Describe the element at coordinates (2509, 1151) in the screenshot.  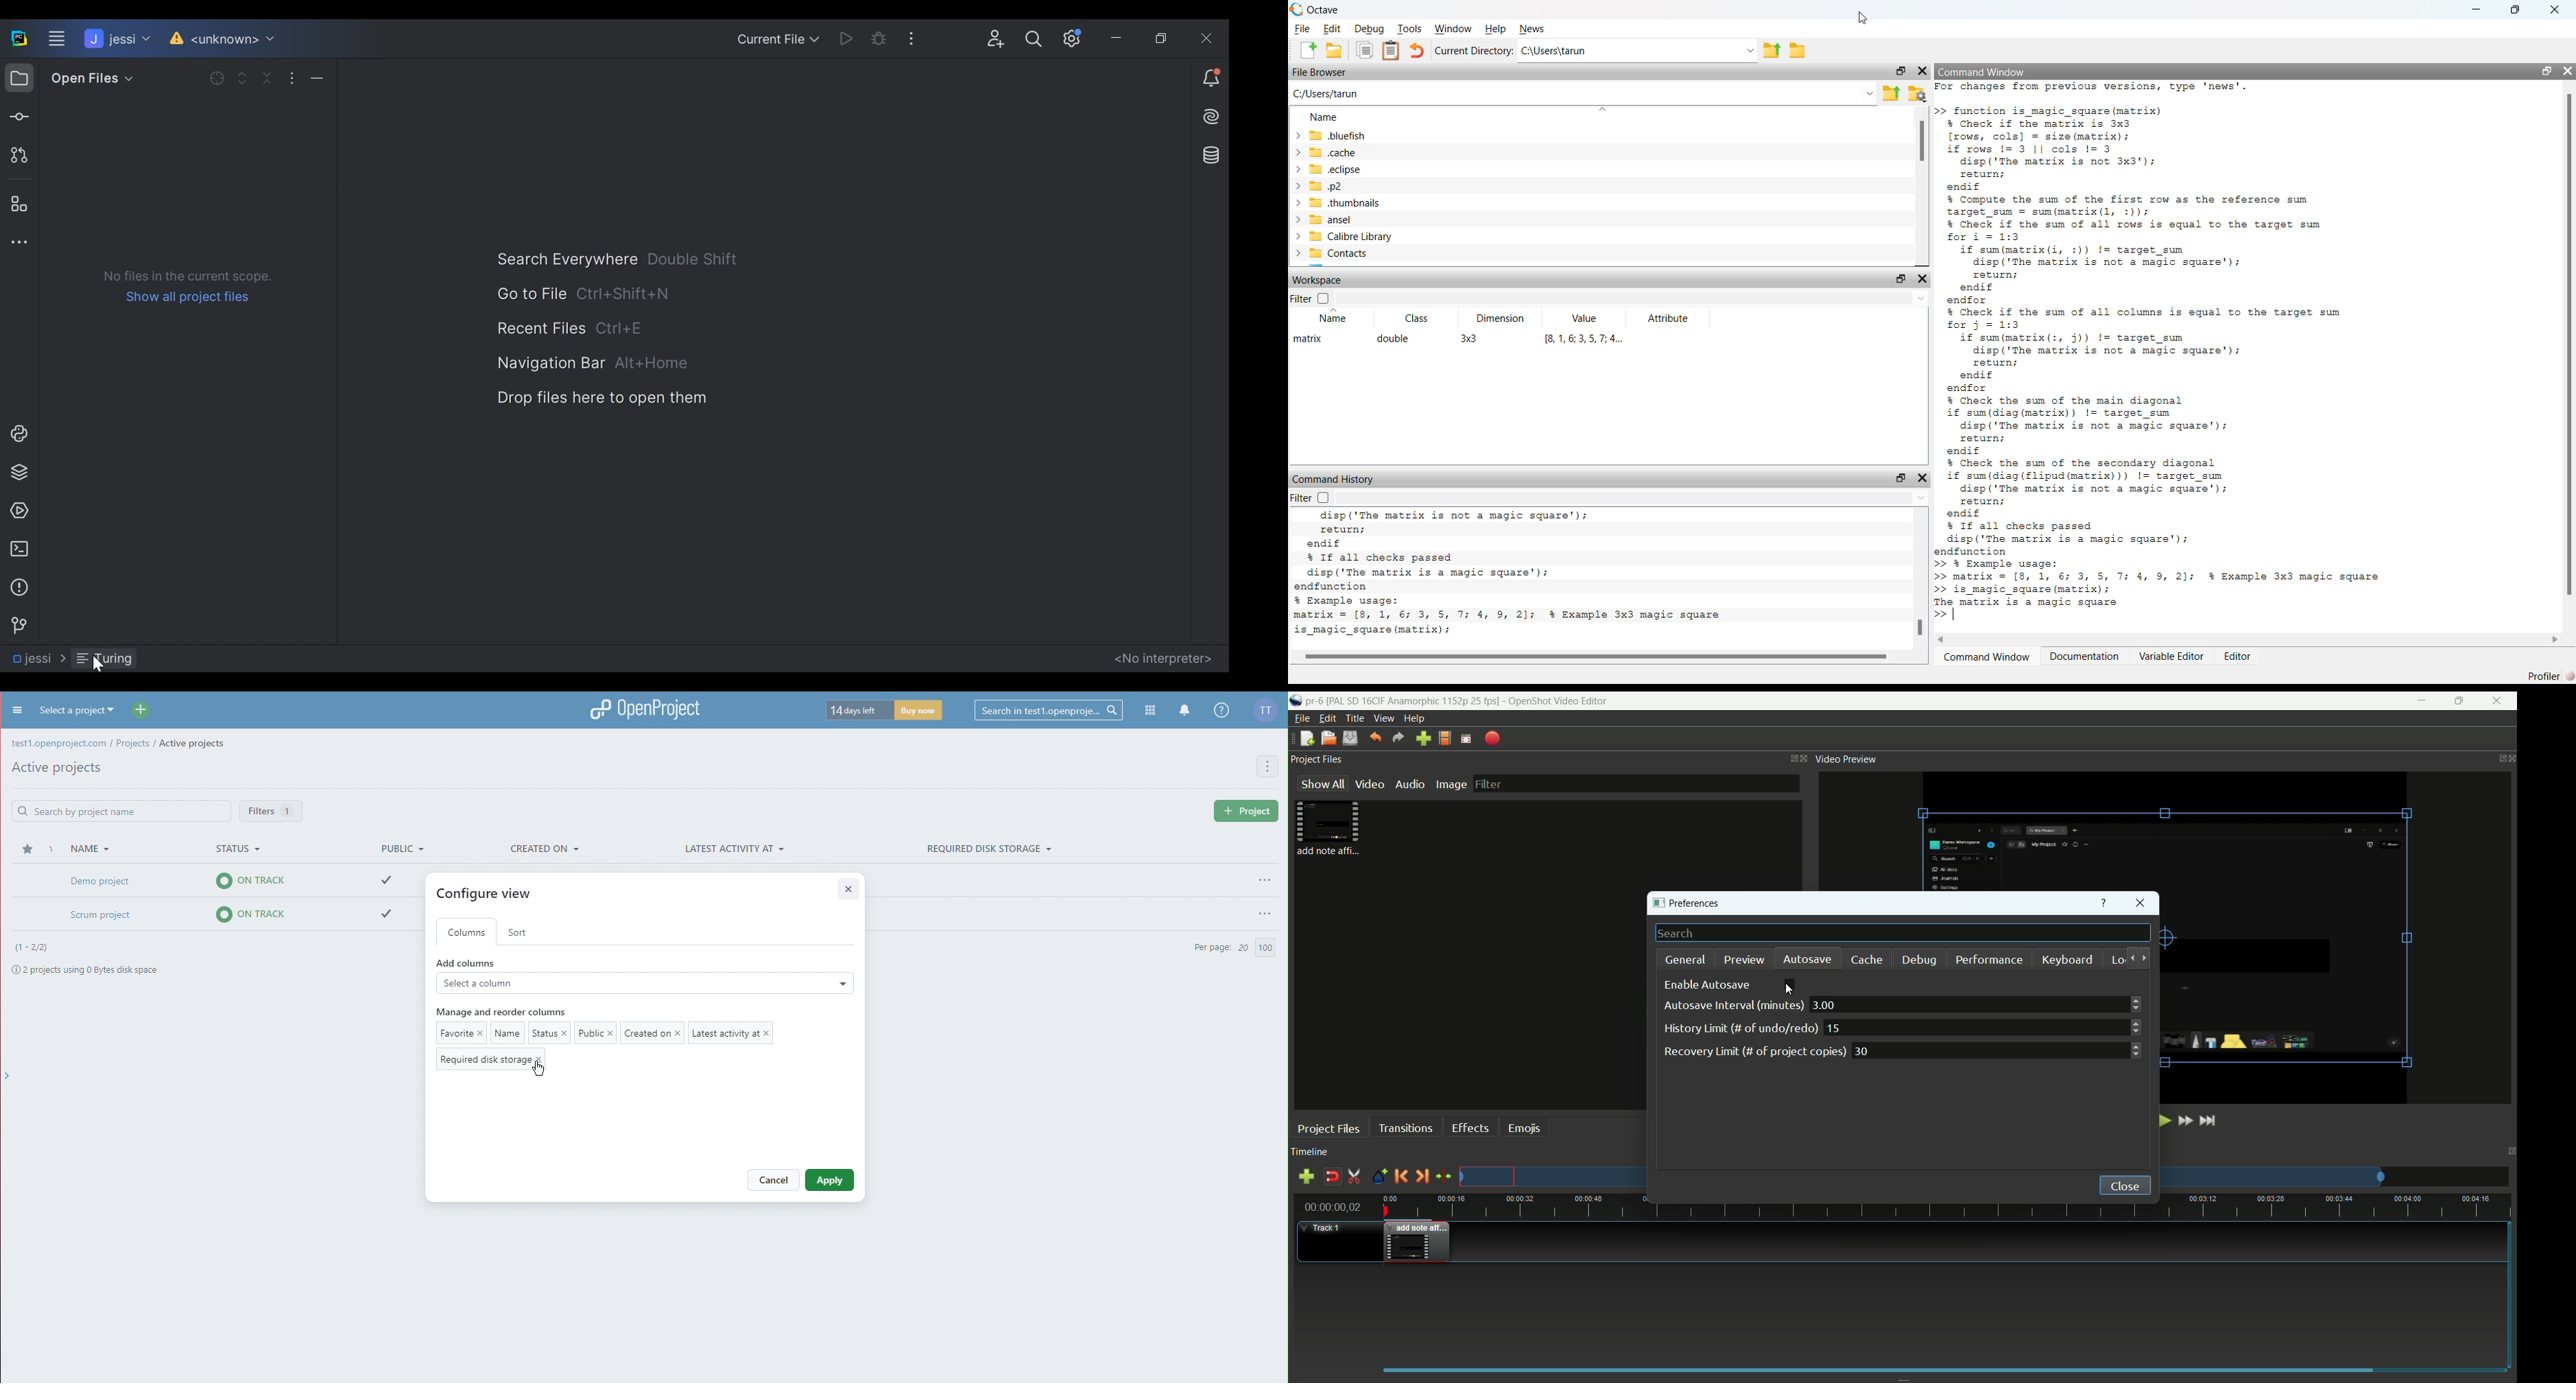
I see `change layout` at that location.